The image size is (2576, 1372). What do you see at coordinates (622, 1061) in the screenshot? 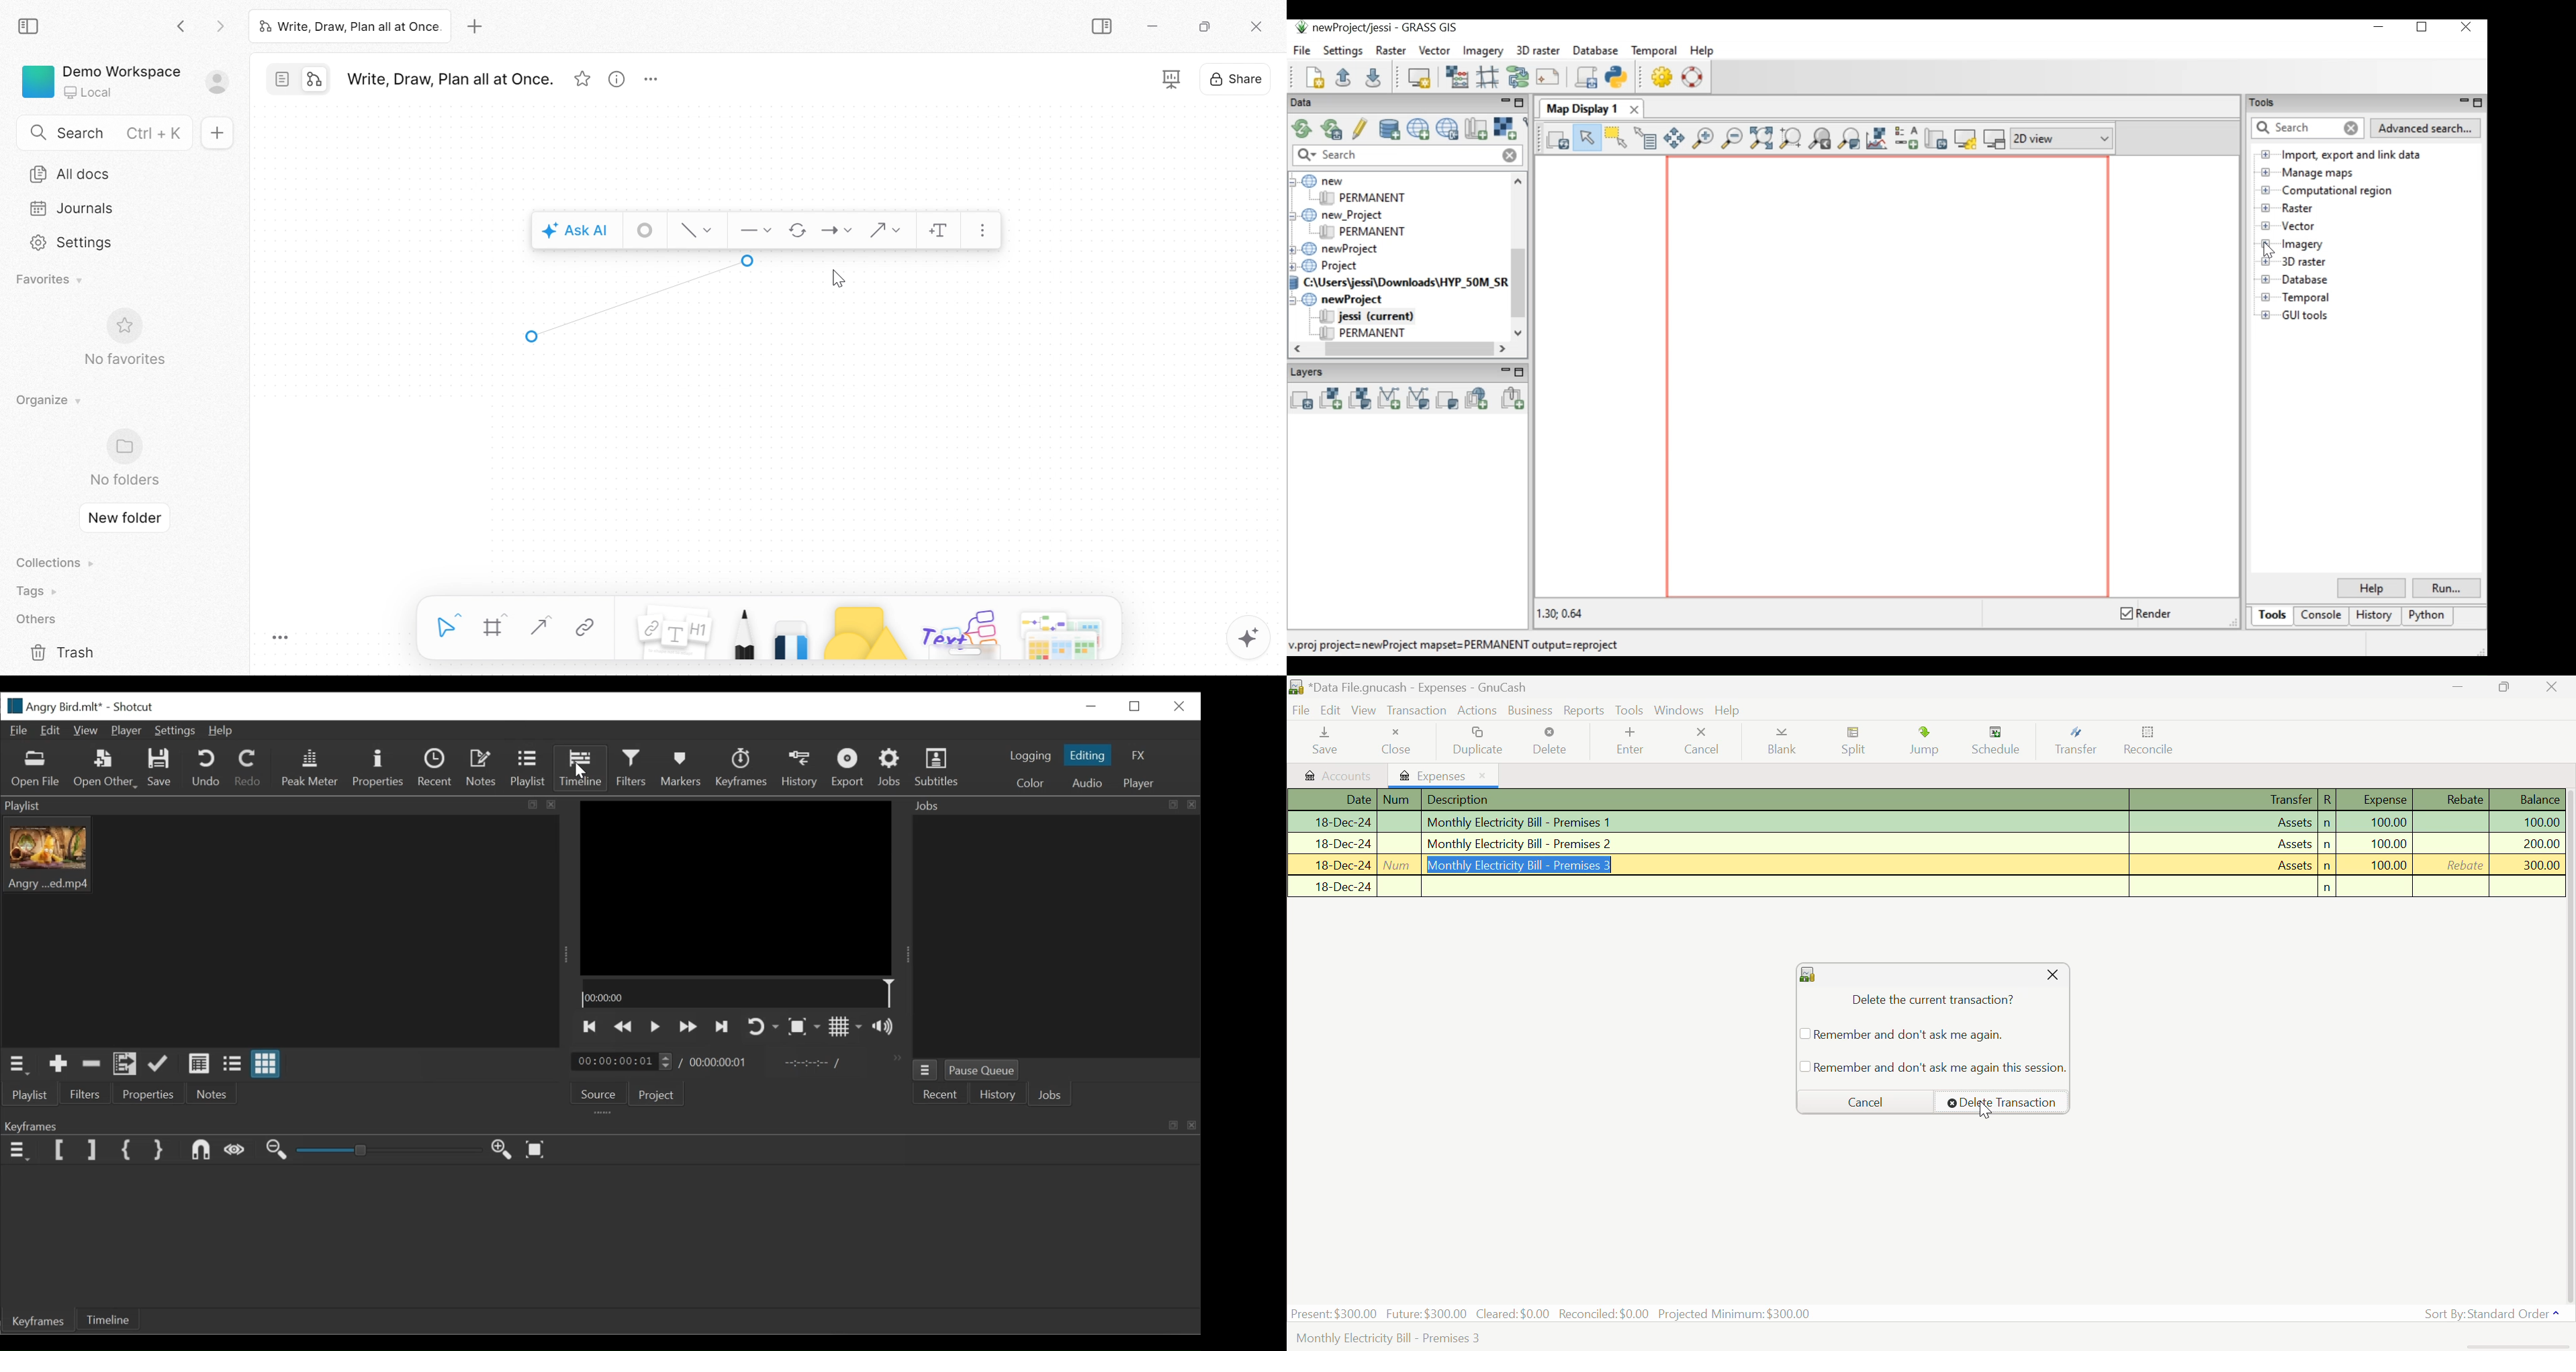
I see `Current duration` at bounding box center [622, 1061].